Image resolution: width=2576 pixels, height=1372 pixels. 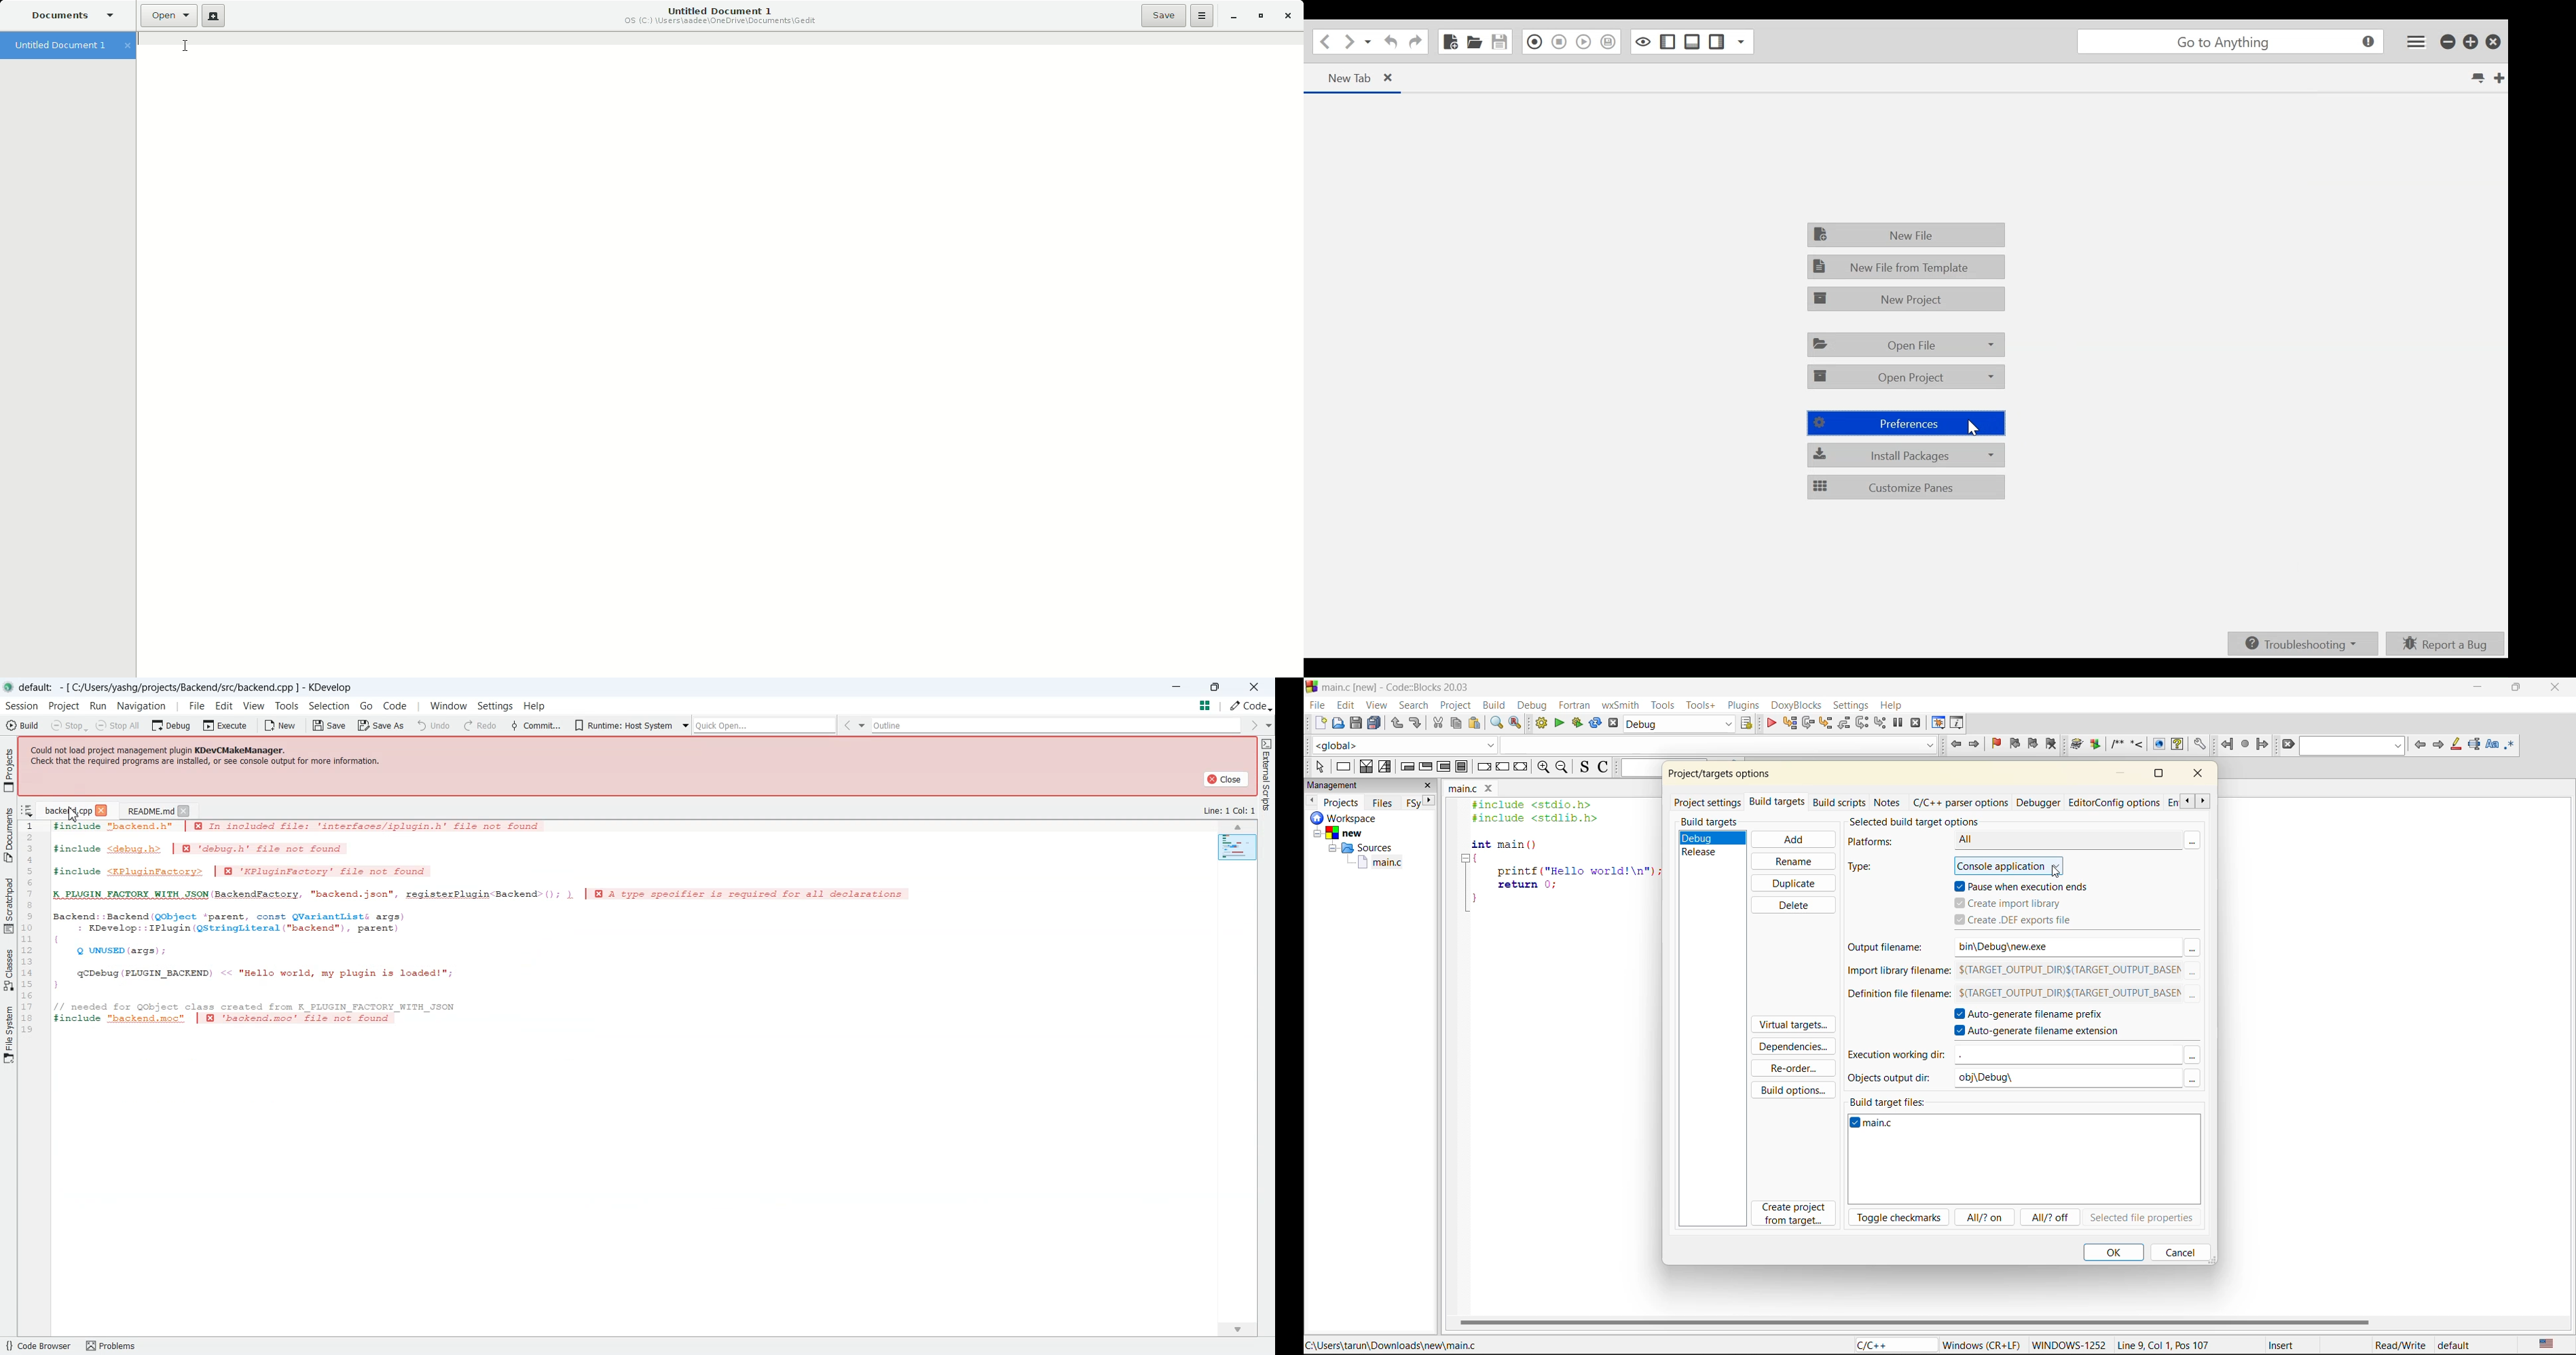 I want to click on default, so click(x=2457, y=1344).